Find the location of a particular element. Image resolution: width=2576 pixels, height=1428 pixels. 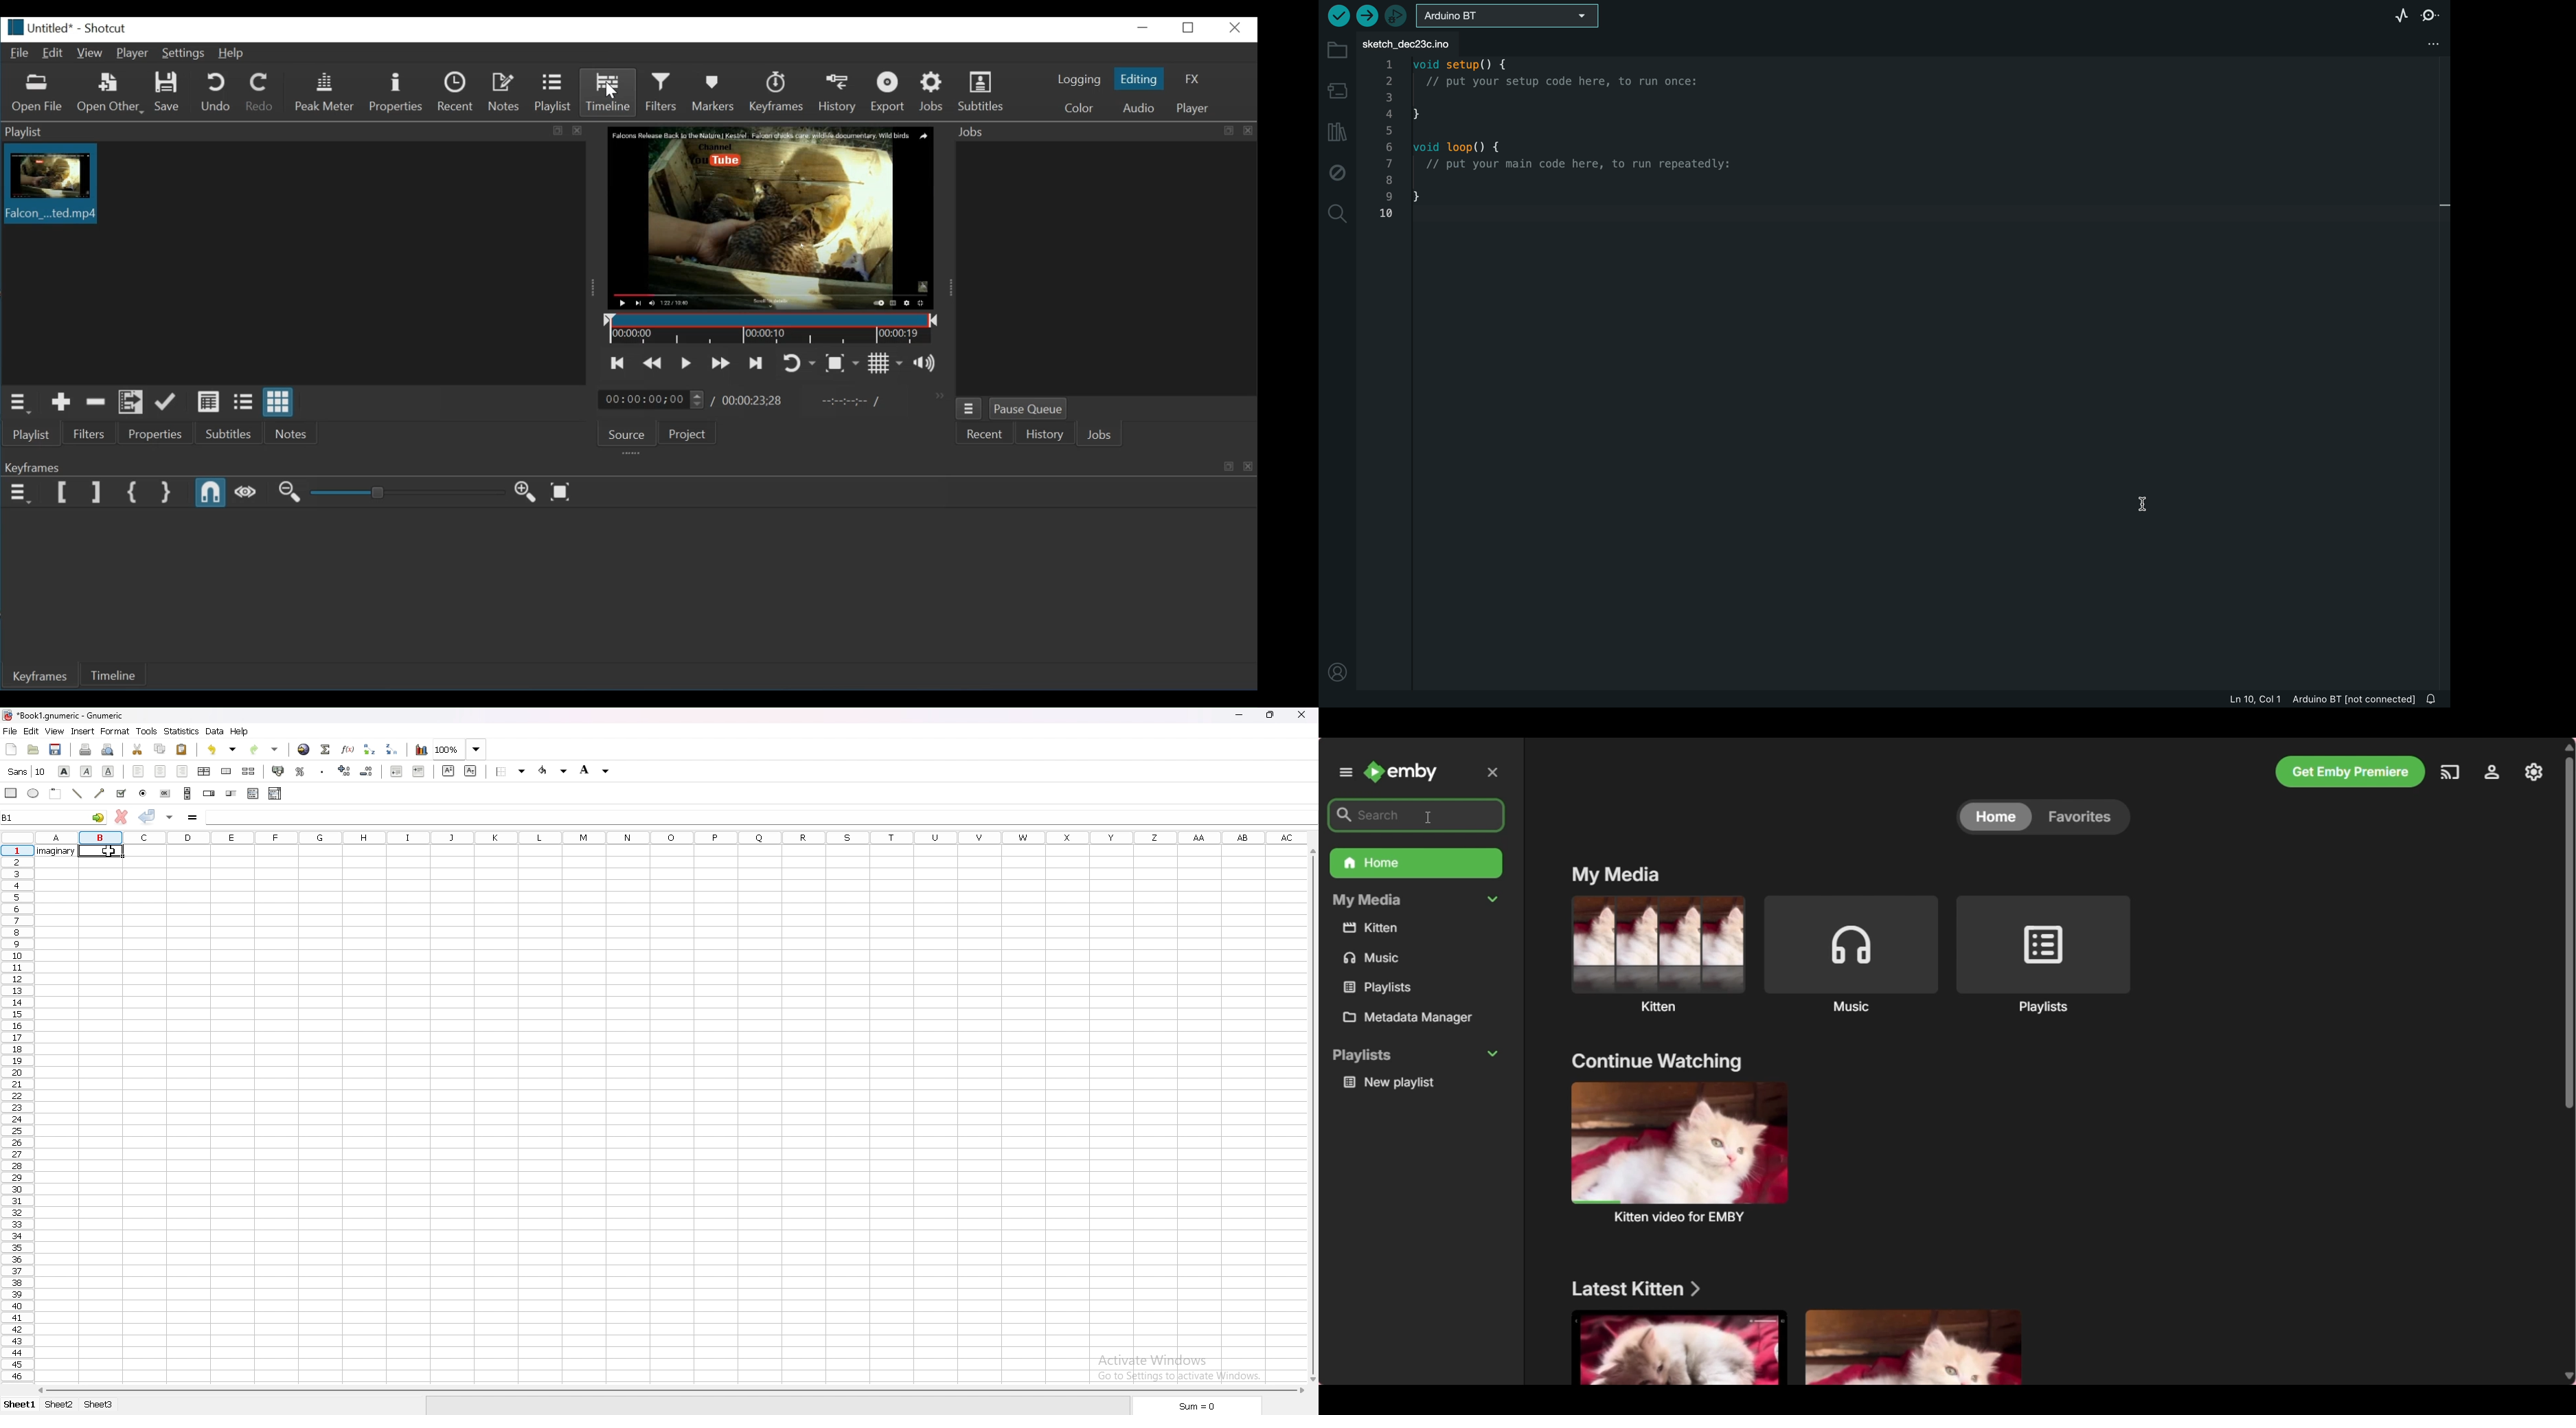

Media under section mentioned above is located at coordinates (1915, 1346).